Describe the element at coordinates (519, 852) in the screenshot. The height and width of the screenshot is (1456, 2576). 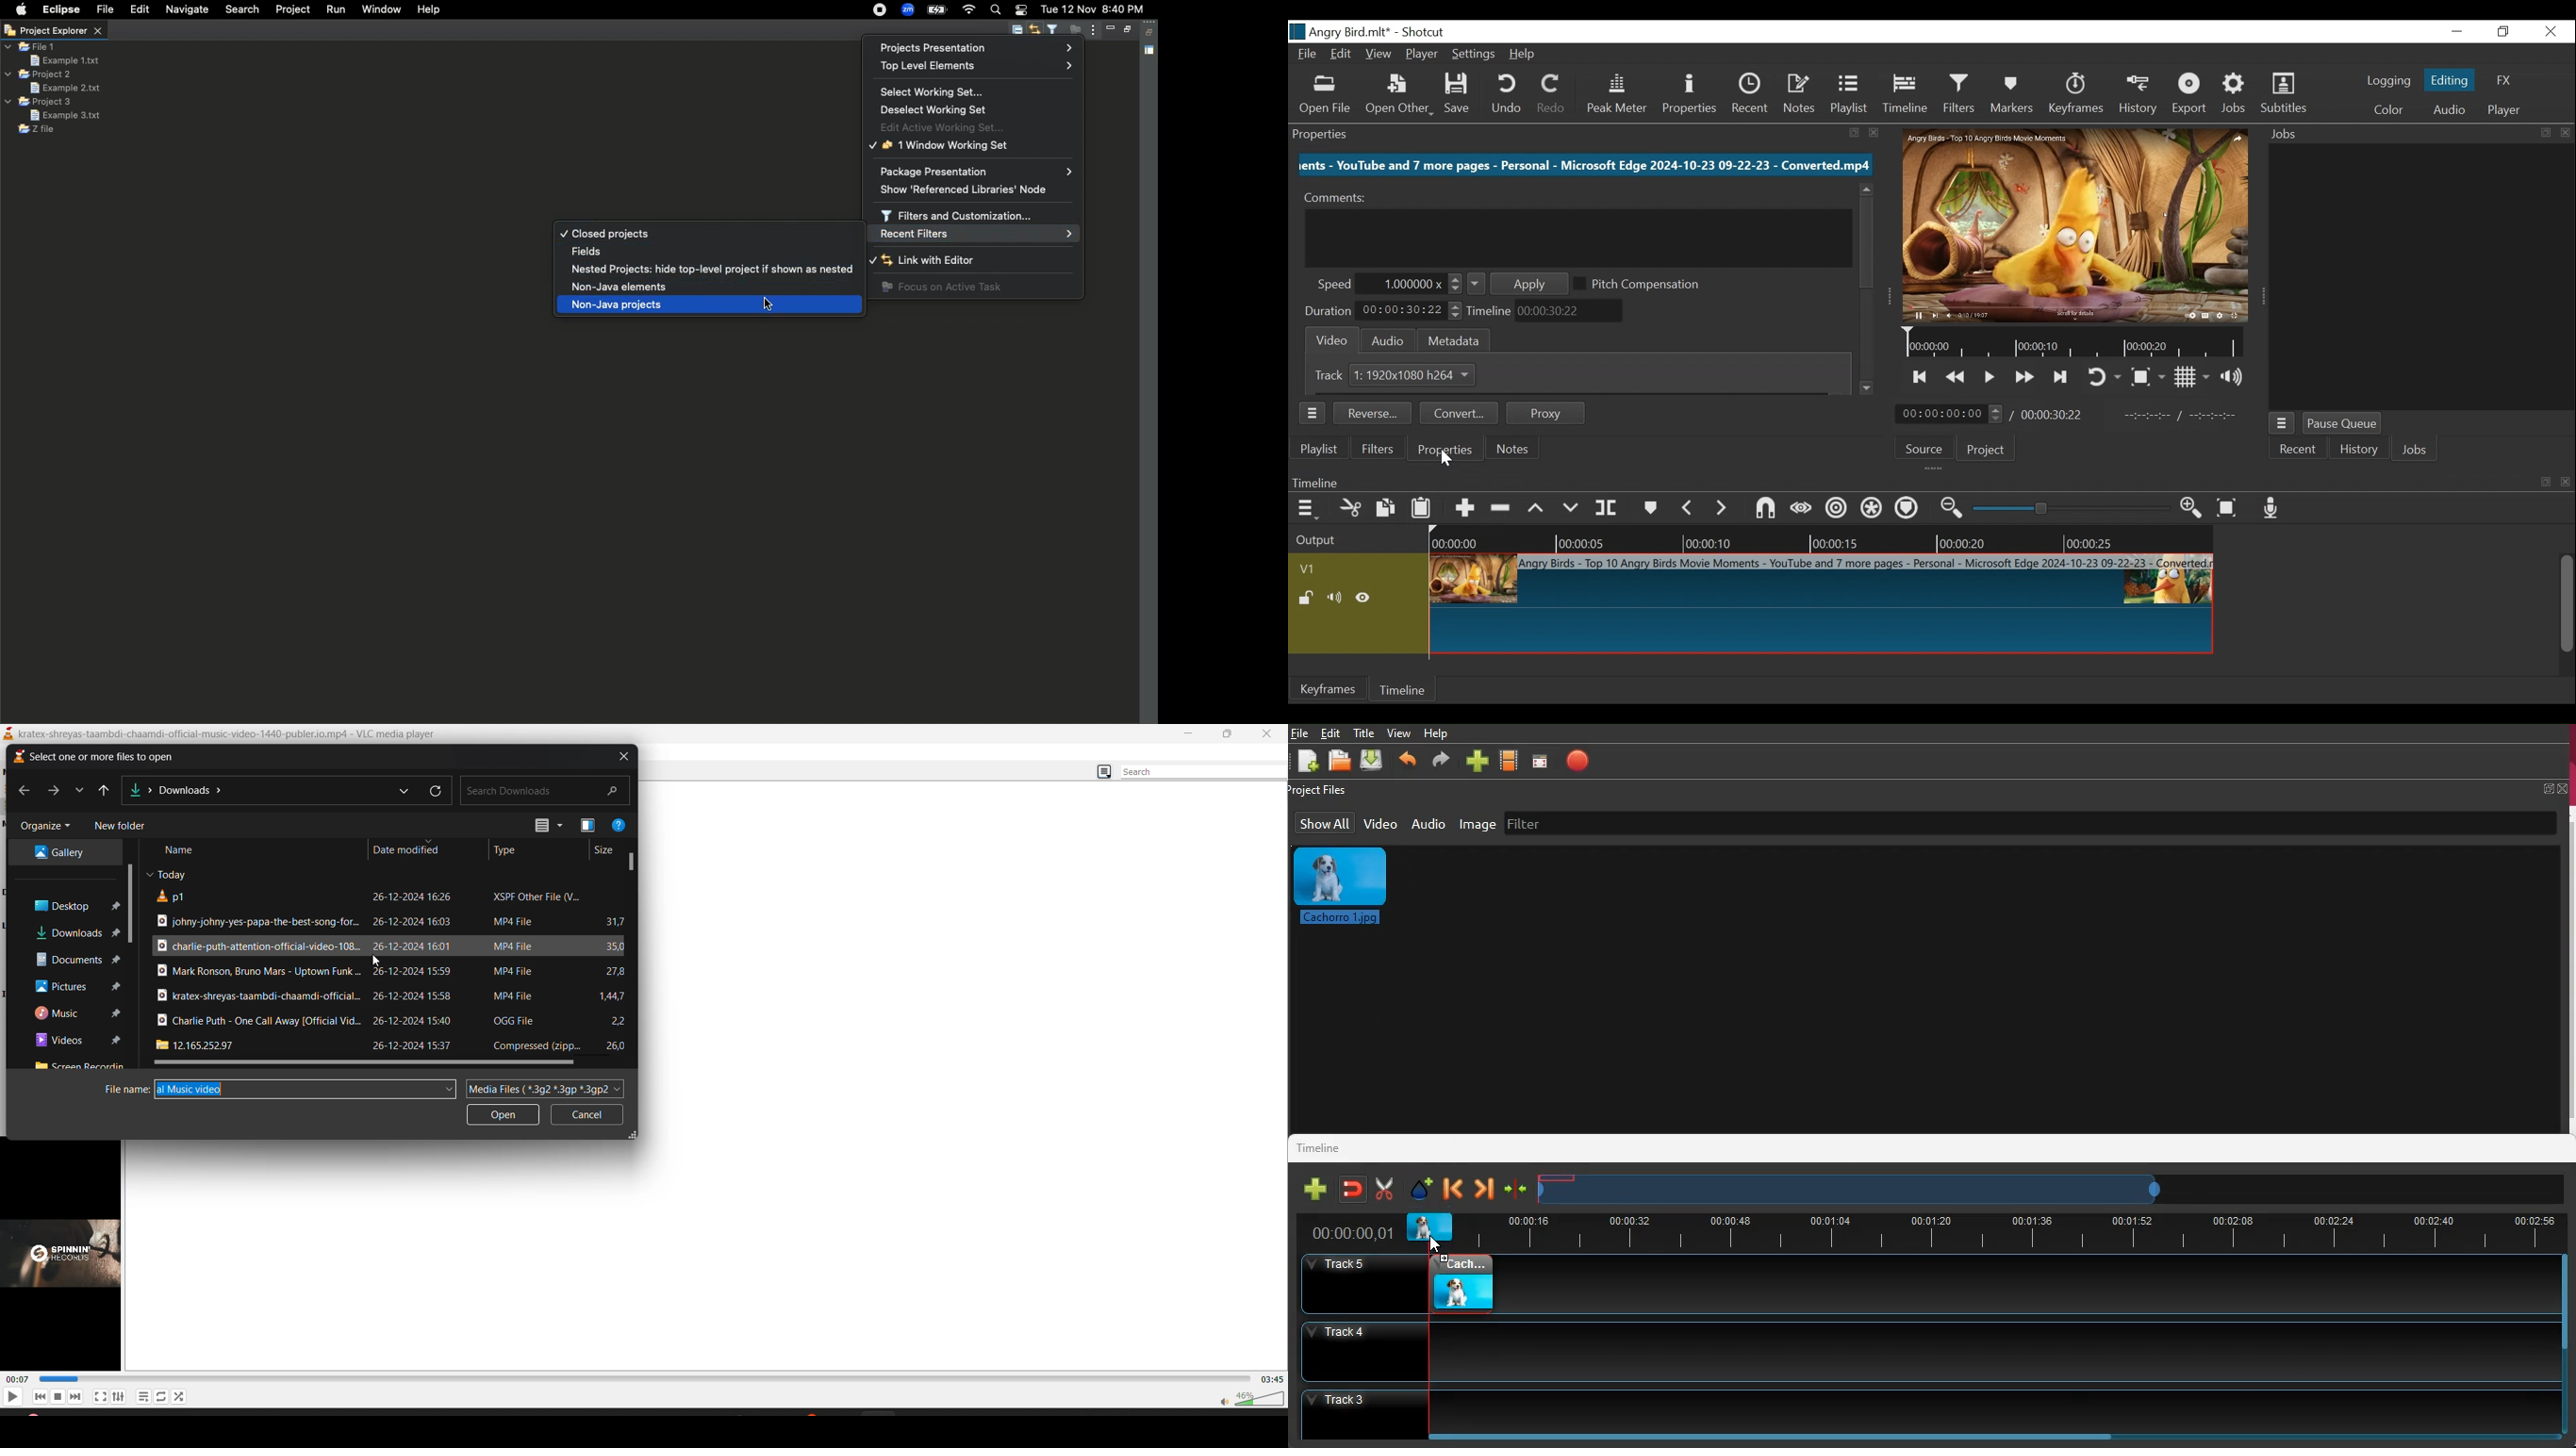
I see `type` at that location.